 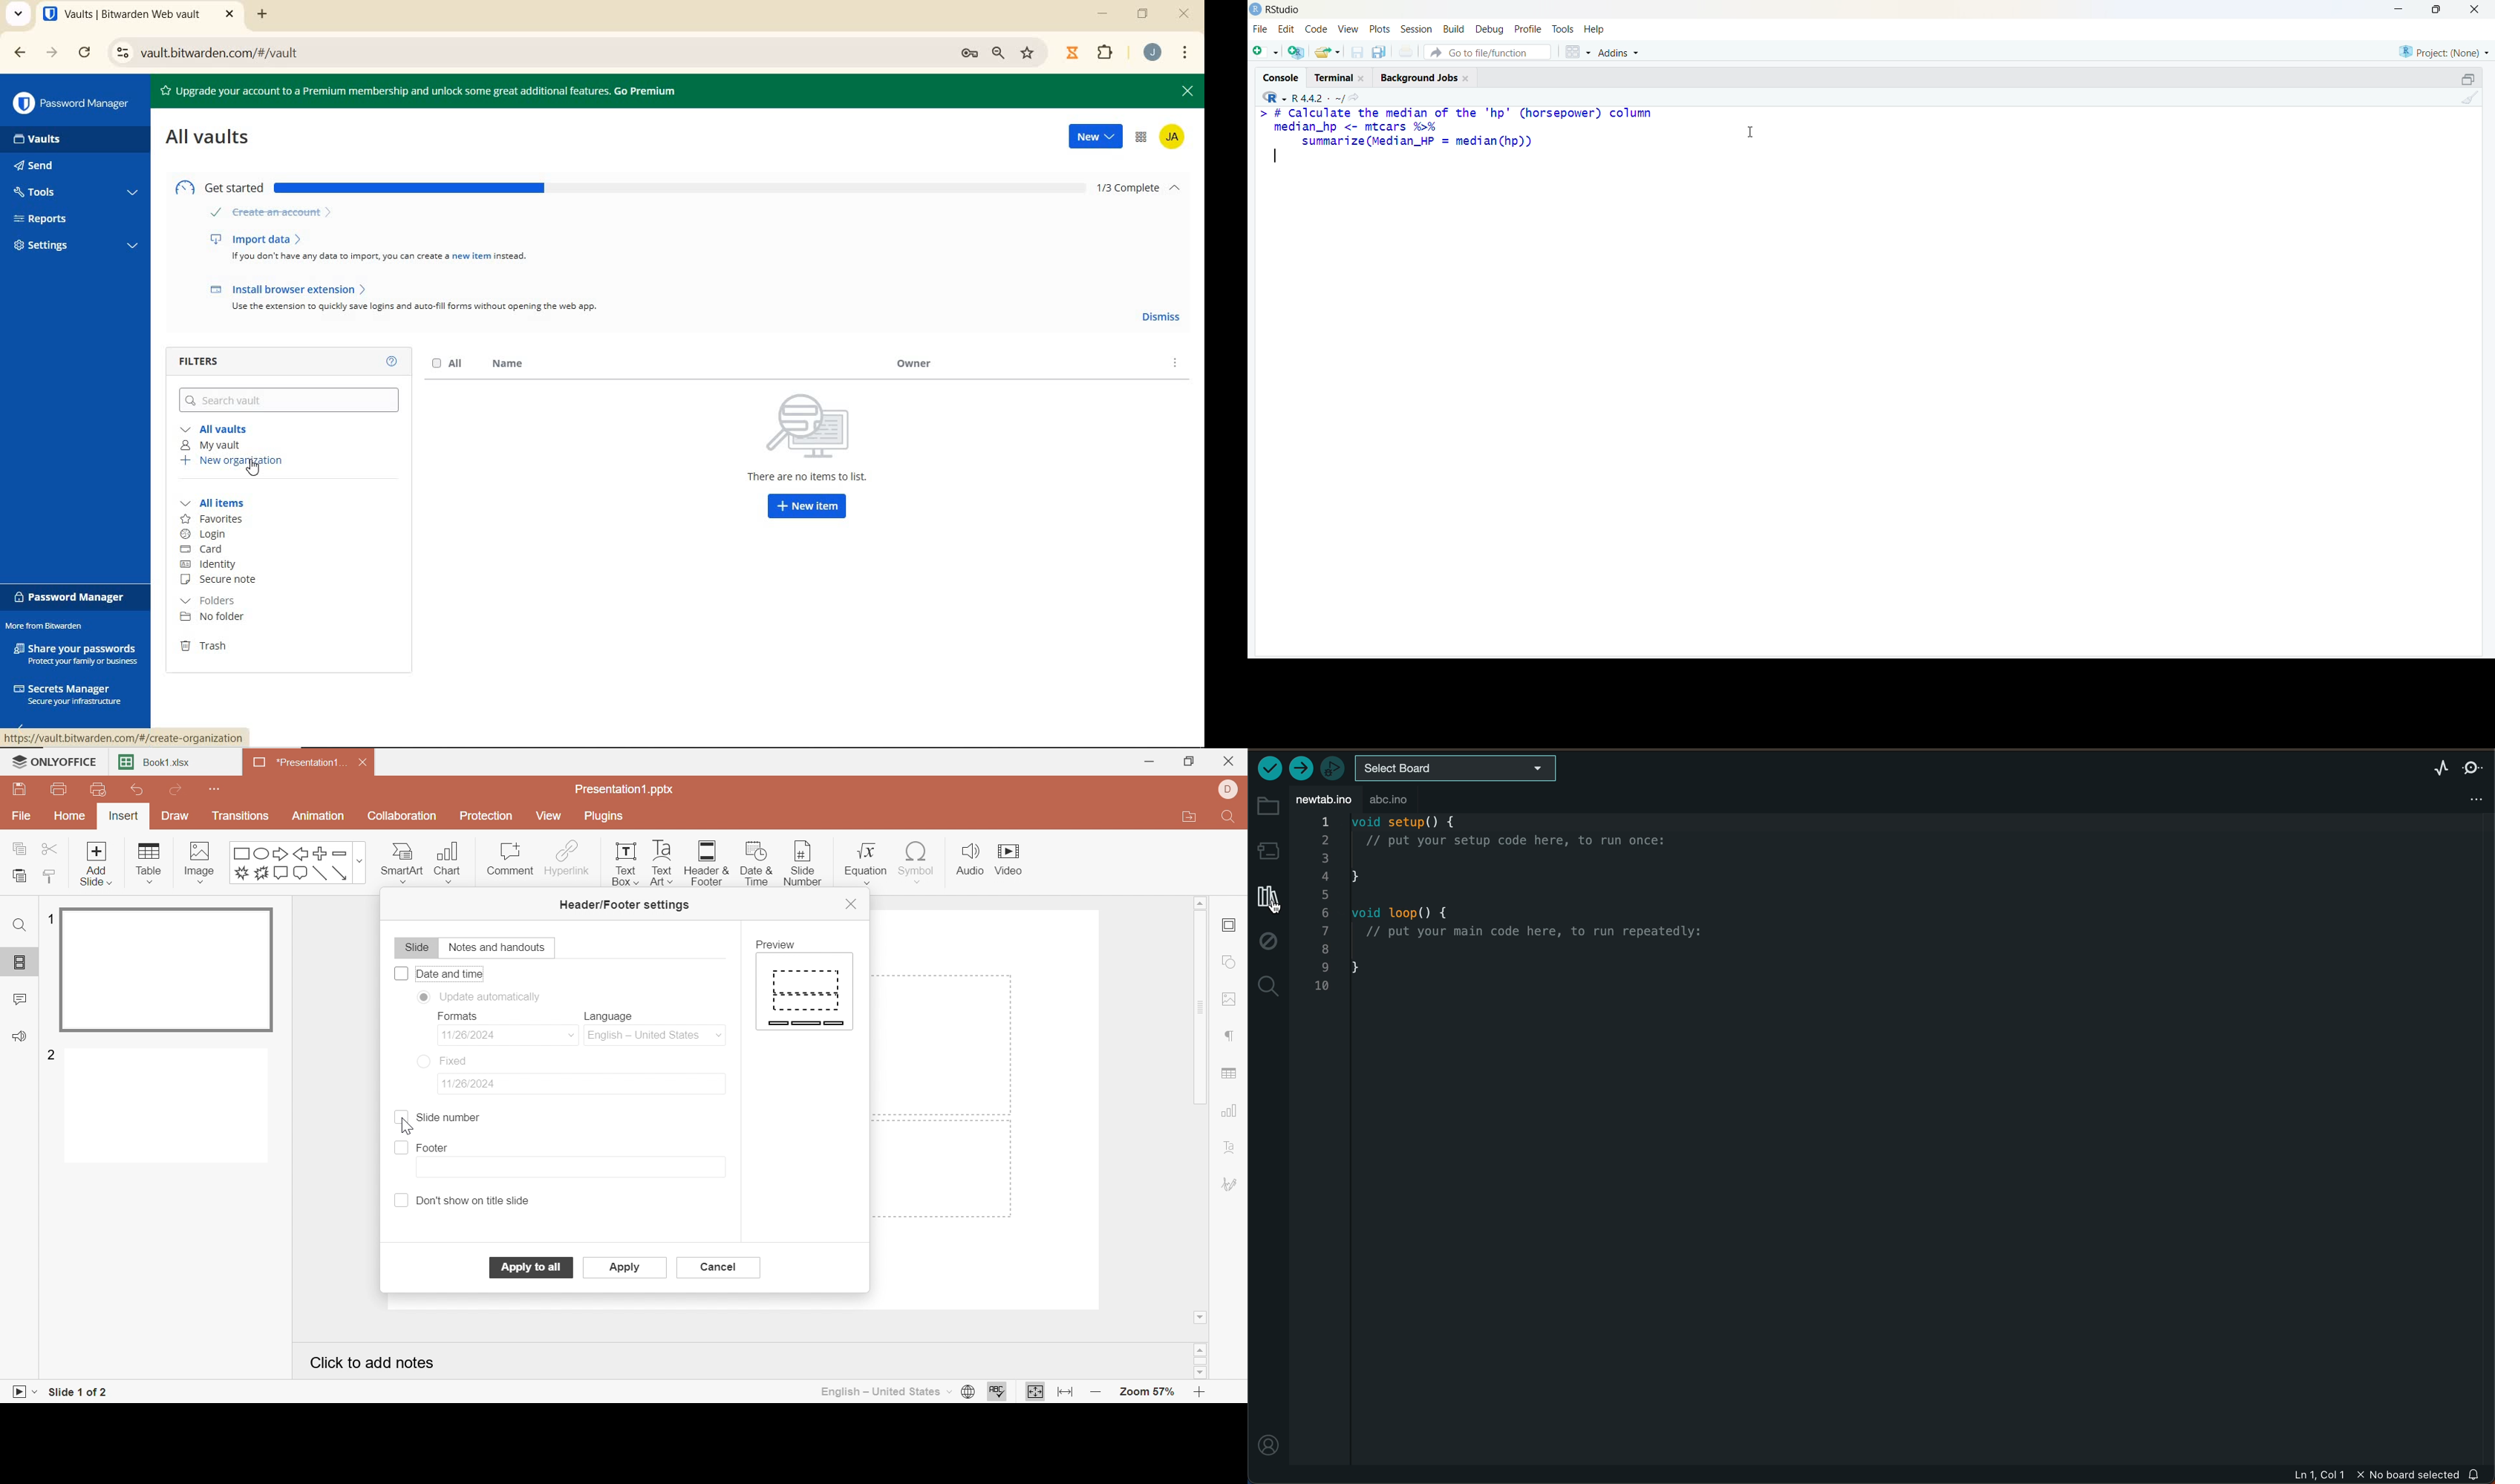 What do you see at coordinates (18, 876) in the screenshot?
I see `paste` at bounding box center [18, 876].